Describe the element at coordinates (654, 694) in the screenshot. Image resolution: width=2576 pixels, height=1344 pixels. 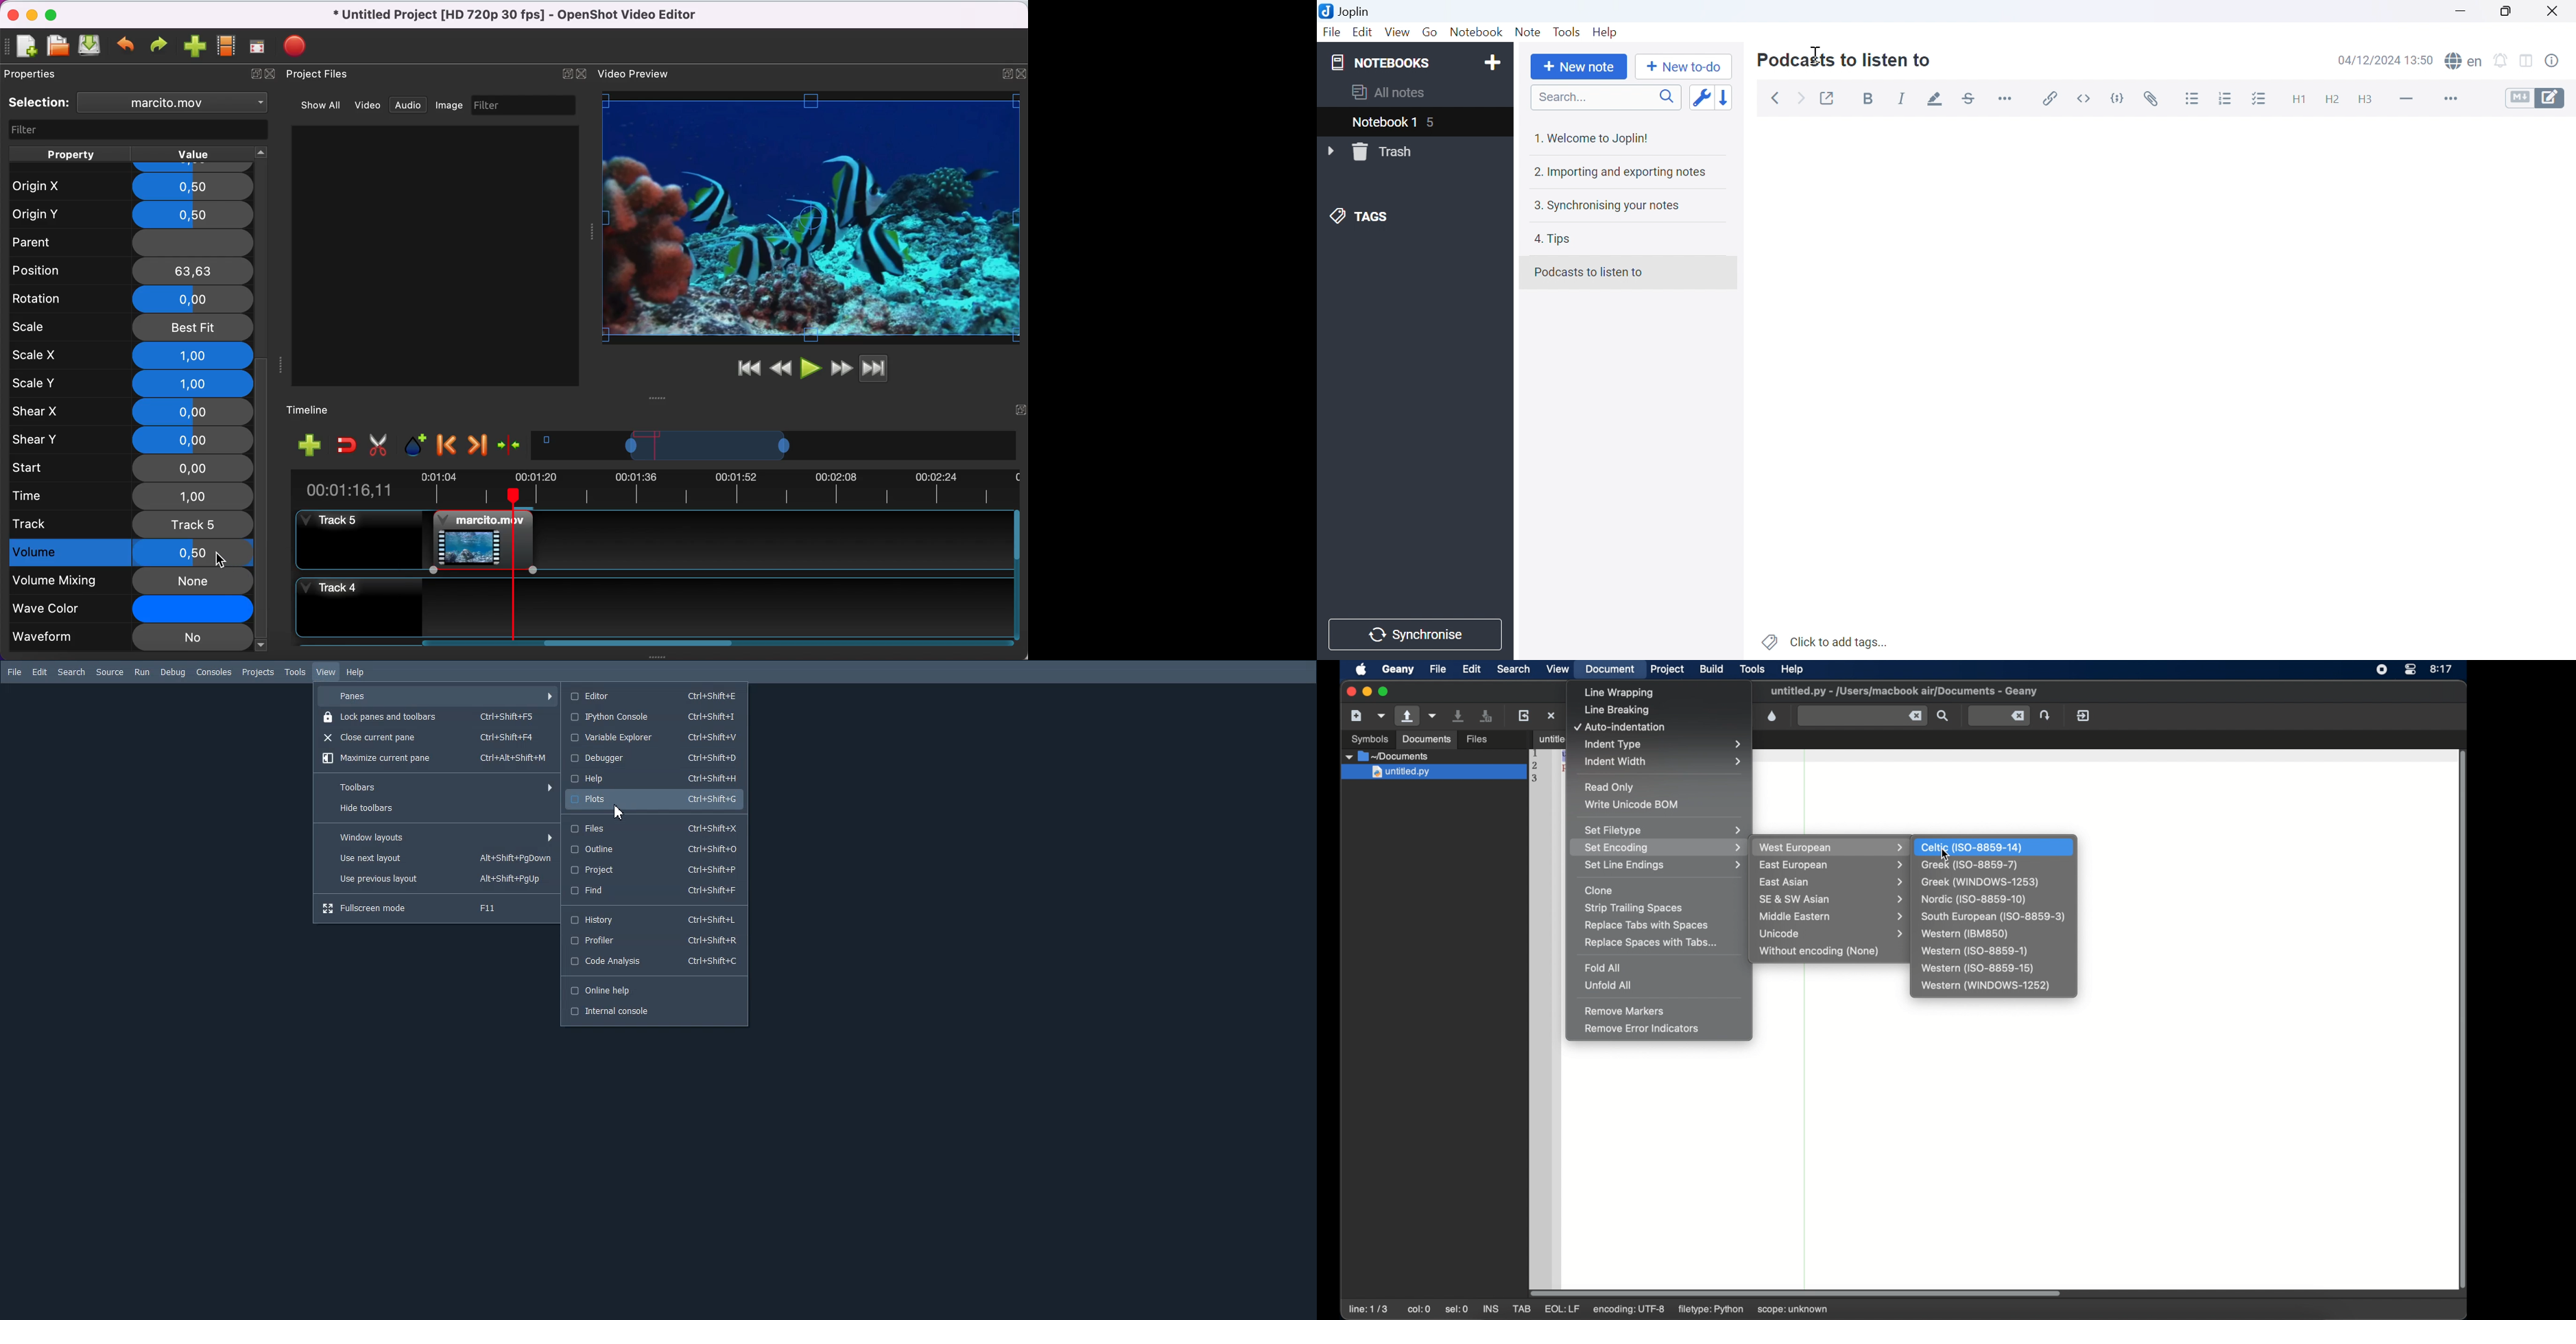
I see `Editor` at that location.